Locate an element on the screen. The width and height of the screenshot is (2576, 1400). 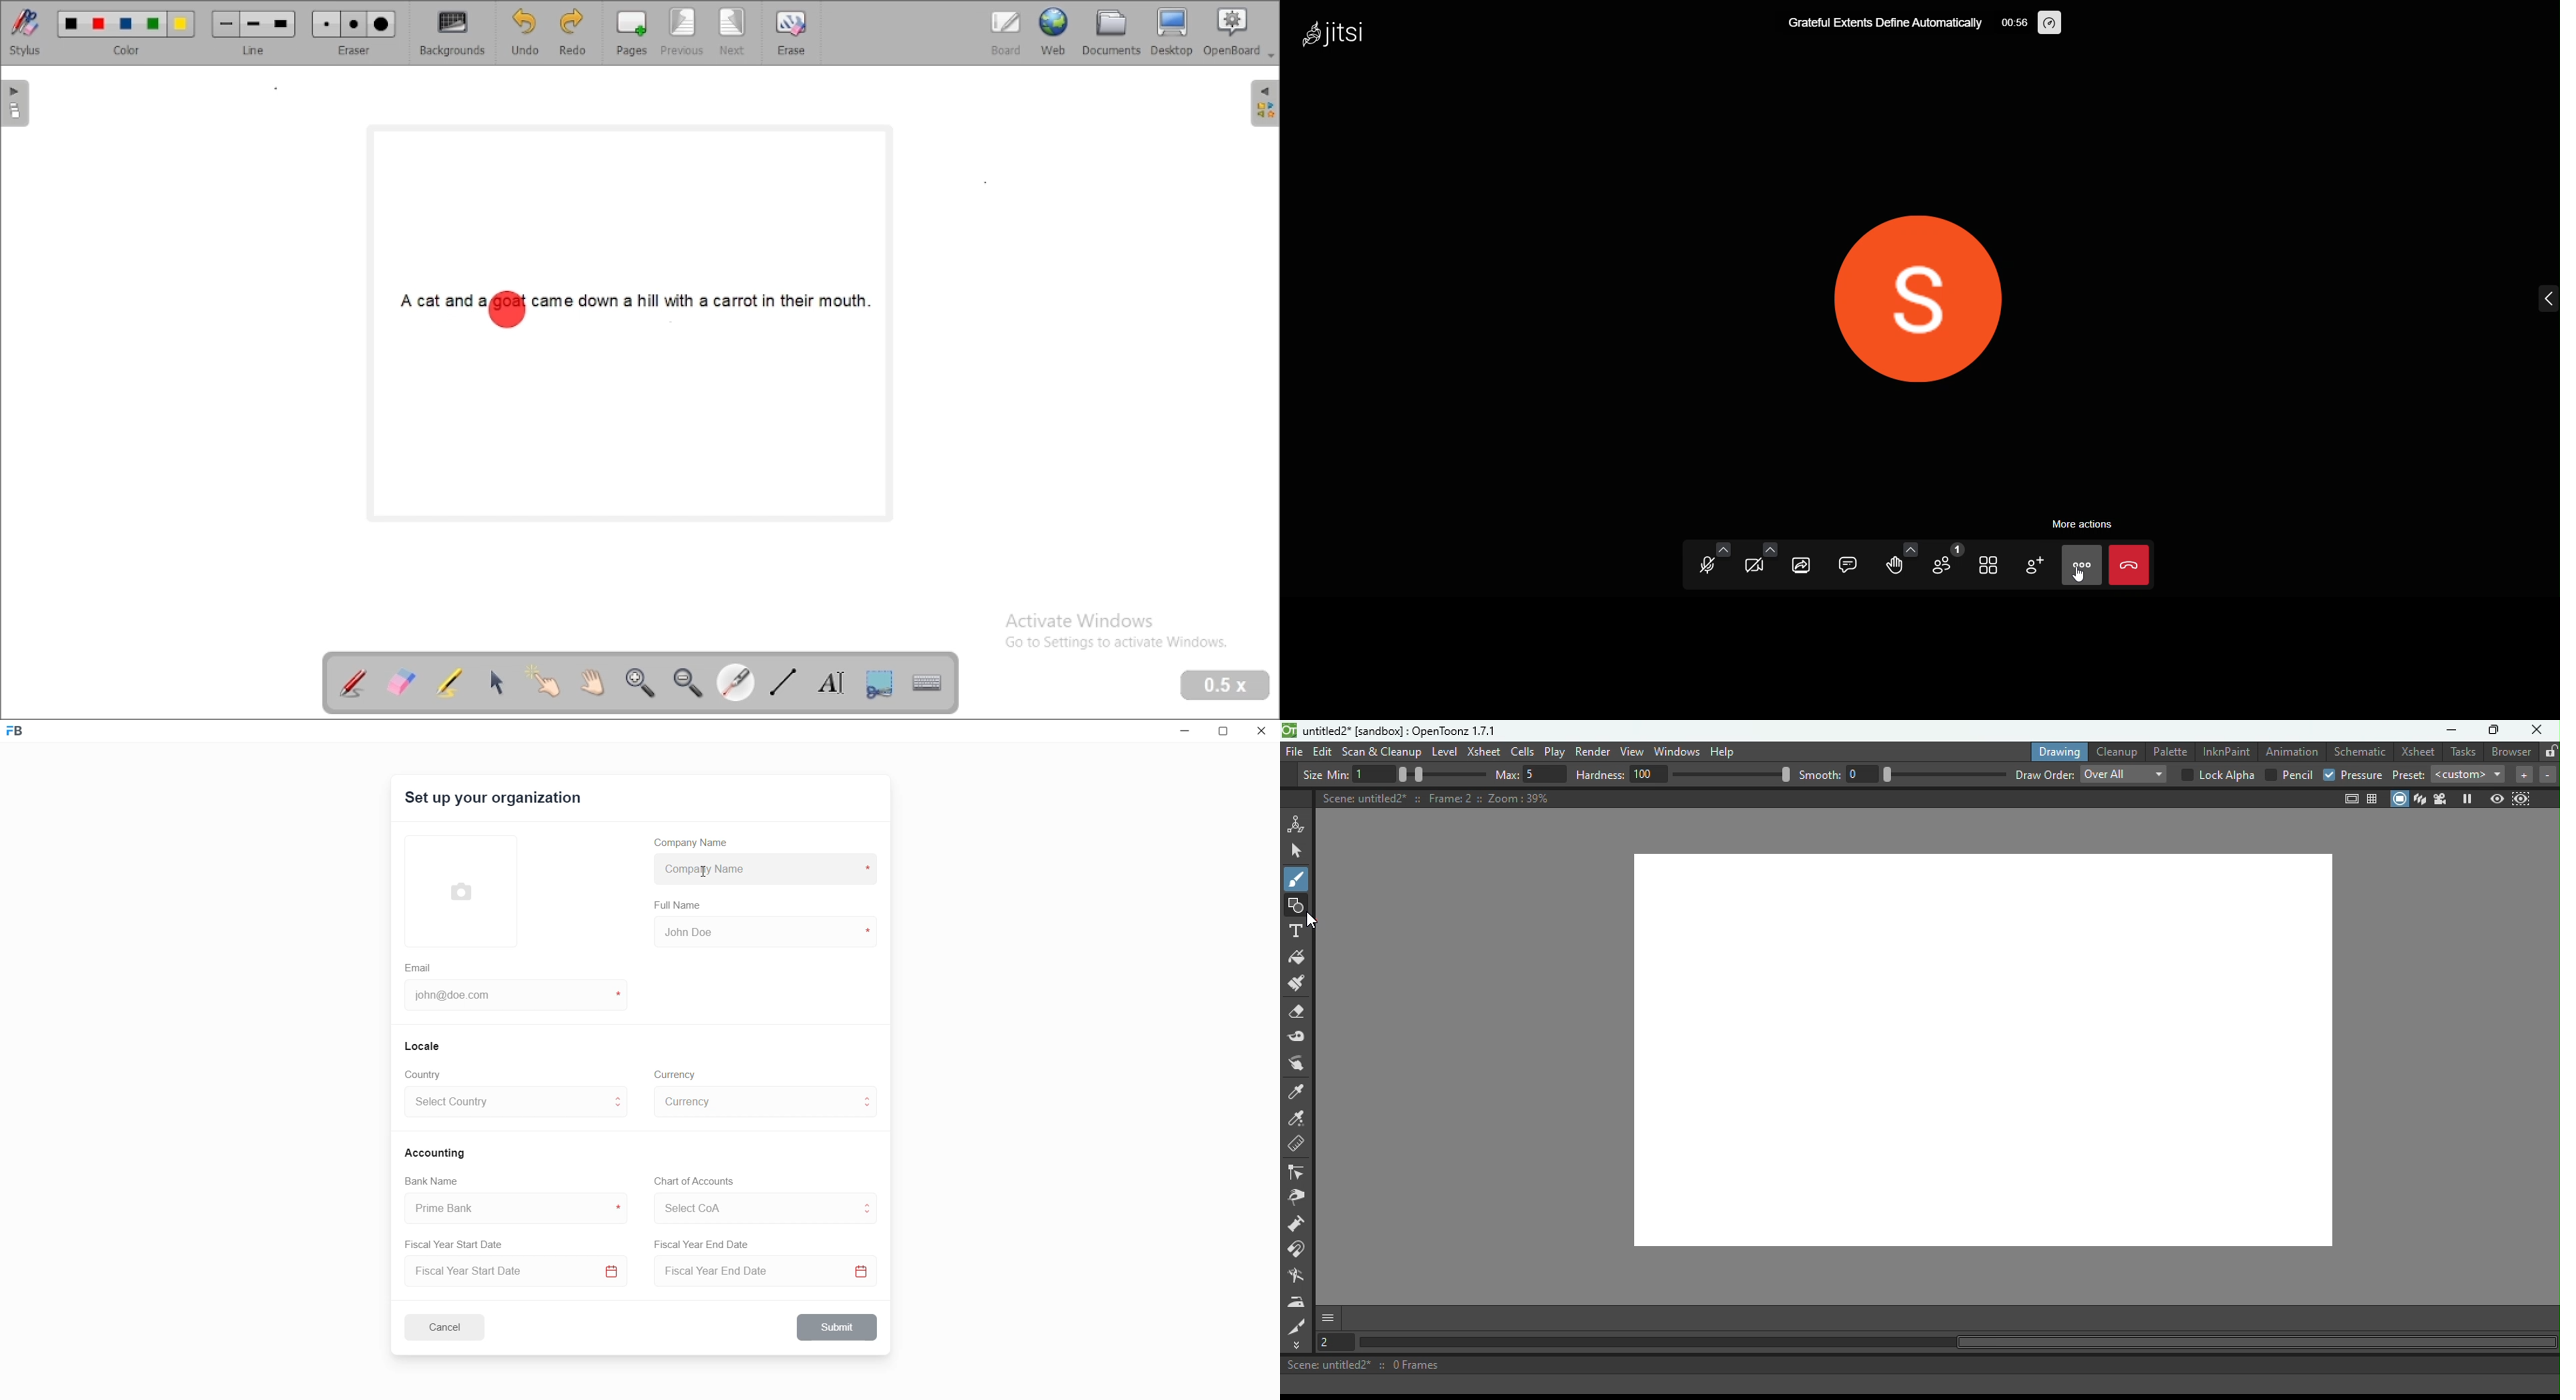
company name input box is located at coordinates (762, 867).